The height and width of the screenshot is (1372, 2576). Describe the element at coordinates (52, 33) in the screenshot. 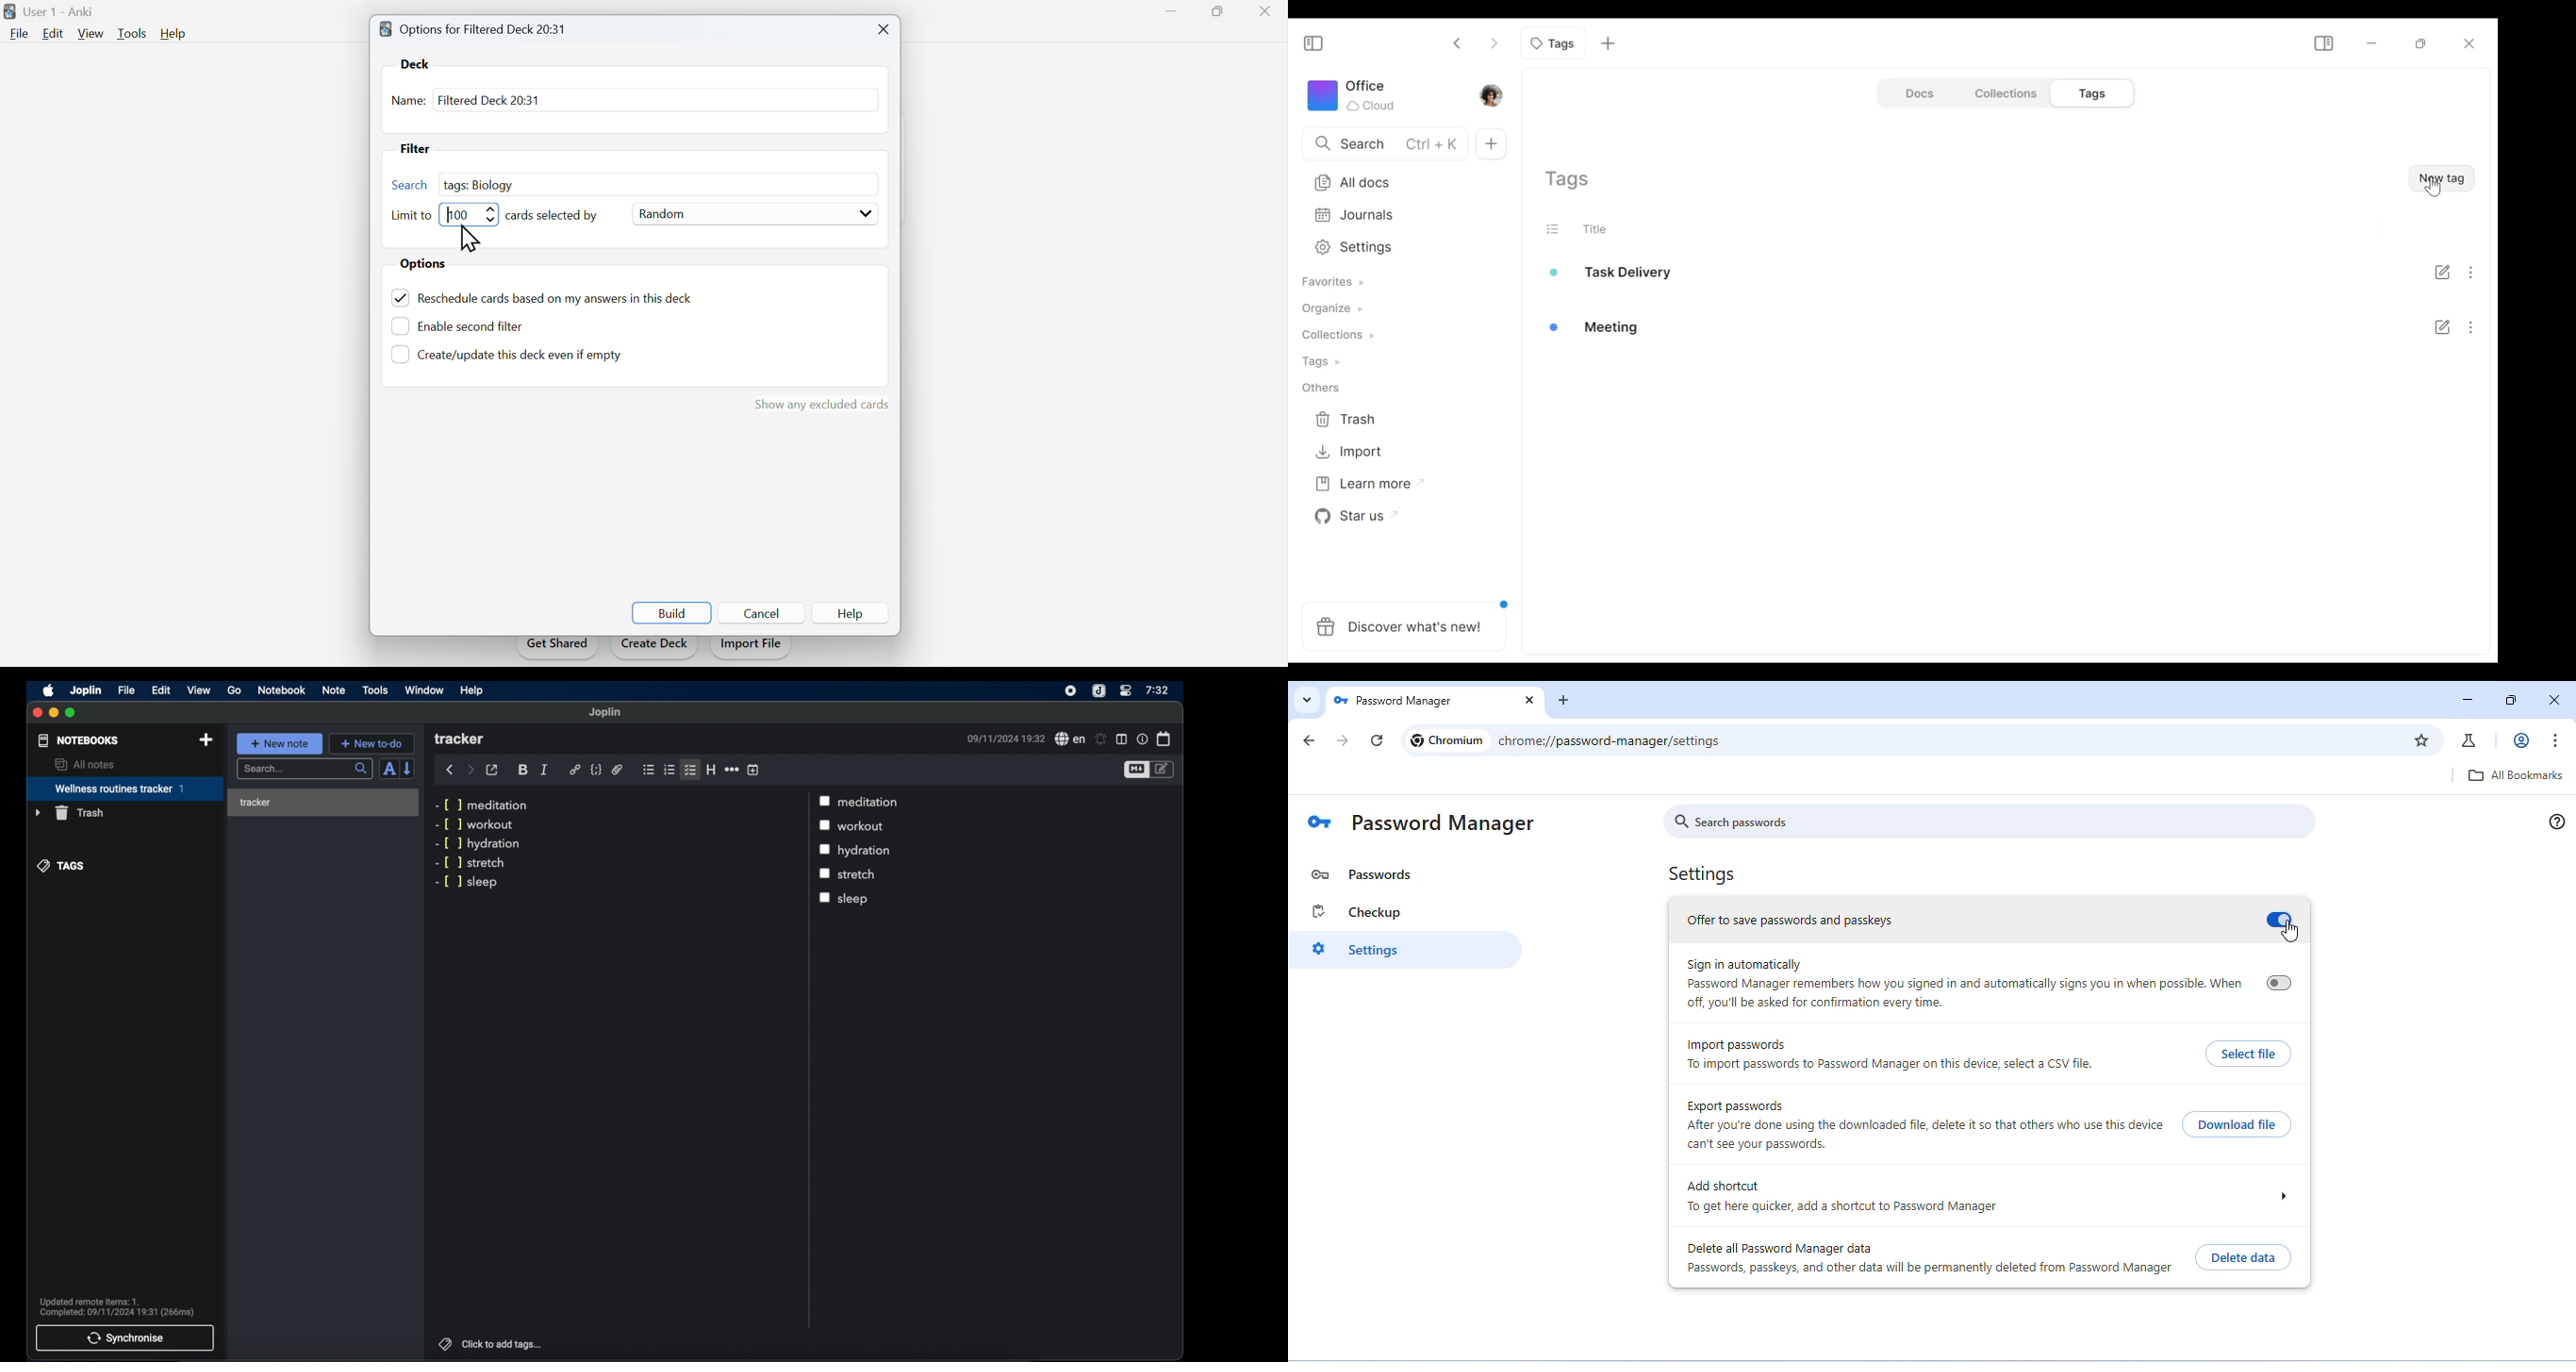

I see `Edit` at that location.